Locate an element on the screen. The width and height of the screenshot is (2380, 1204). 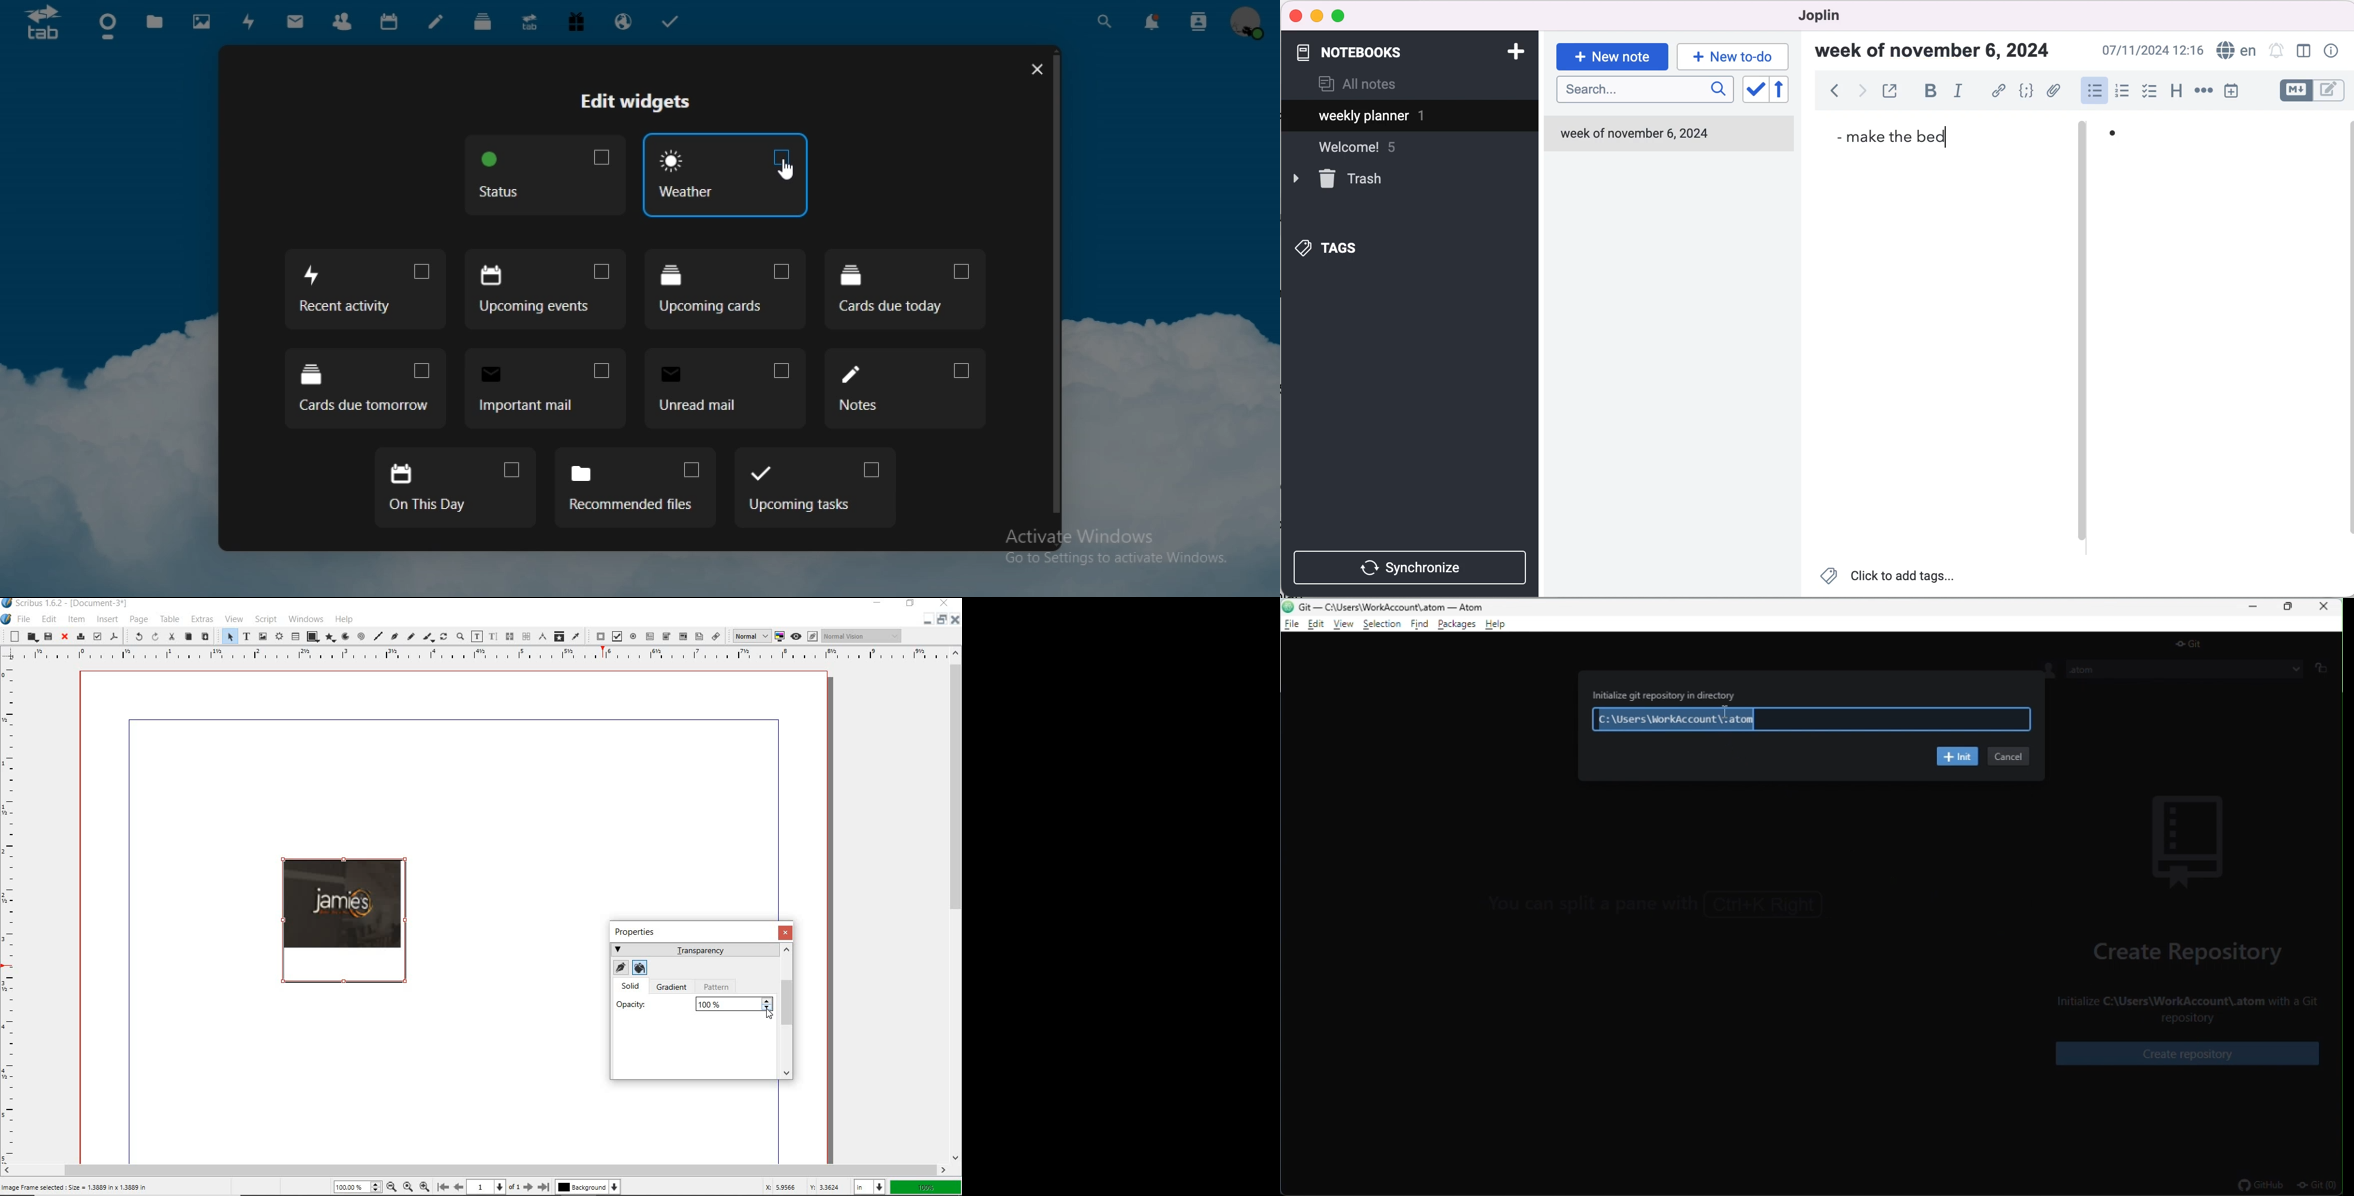
EDIT FILL COLOR PROPERTIES is located at coordinates (639, 967).